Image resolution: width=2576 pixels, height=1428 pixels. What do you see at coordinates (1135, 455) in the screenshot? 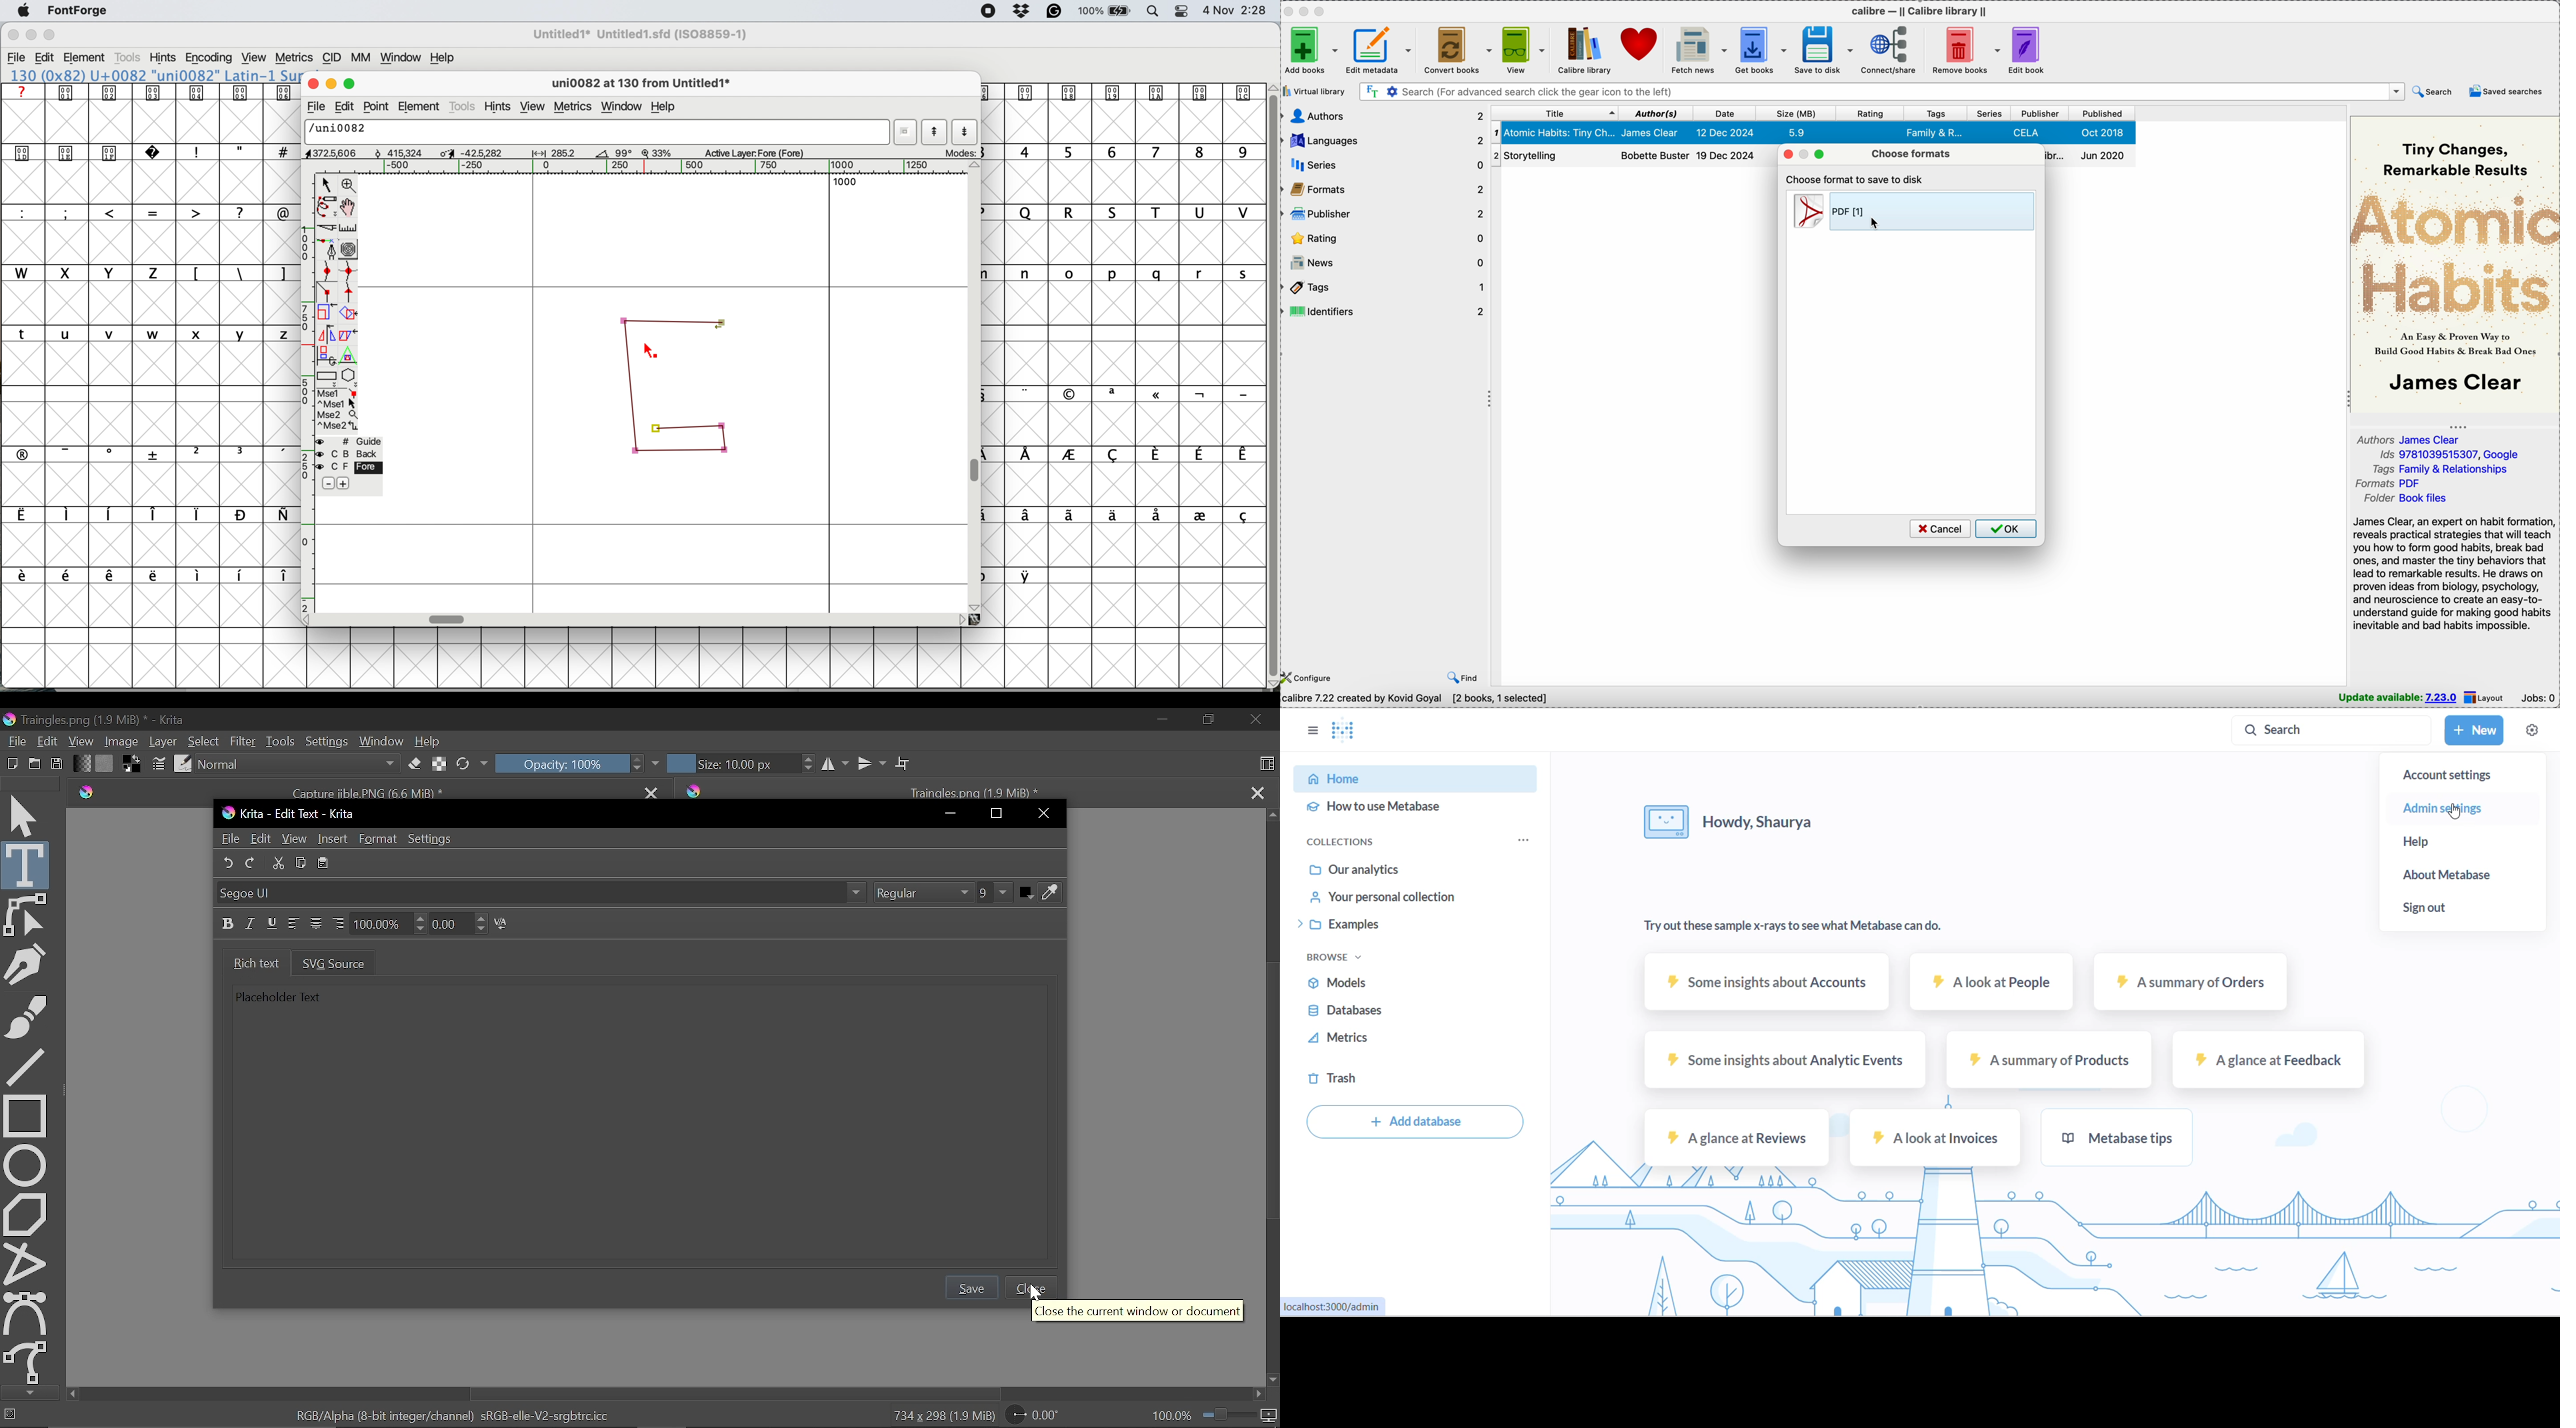
I see `symbols` at bounding box center [1135, 455].